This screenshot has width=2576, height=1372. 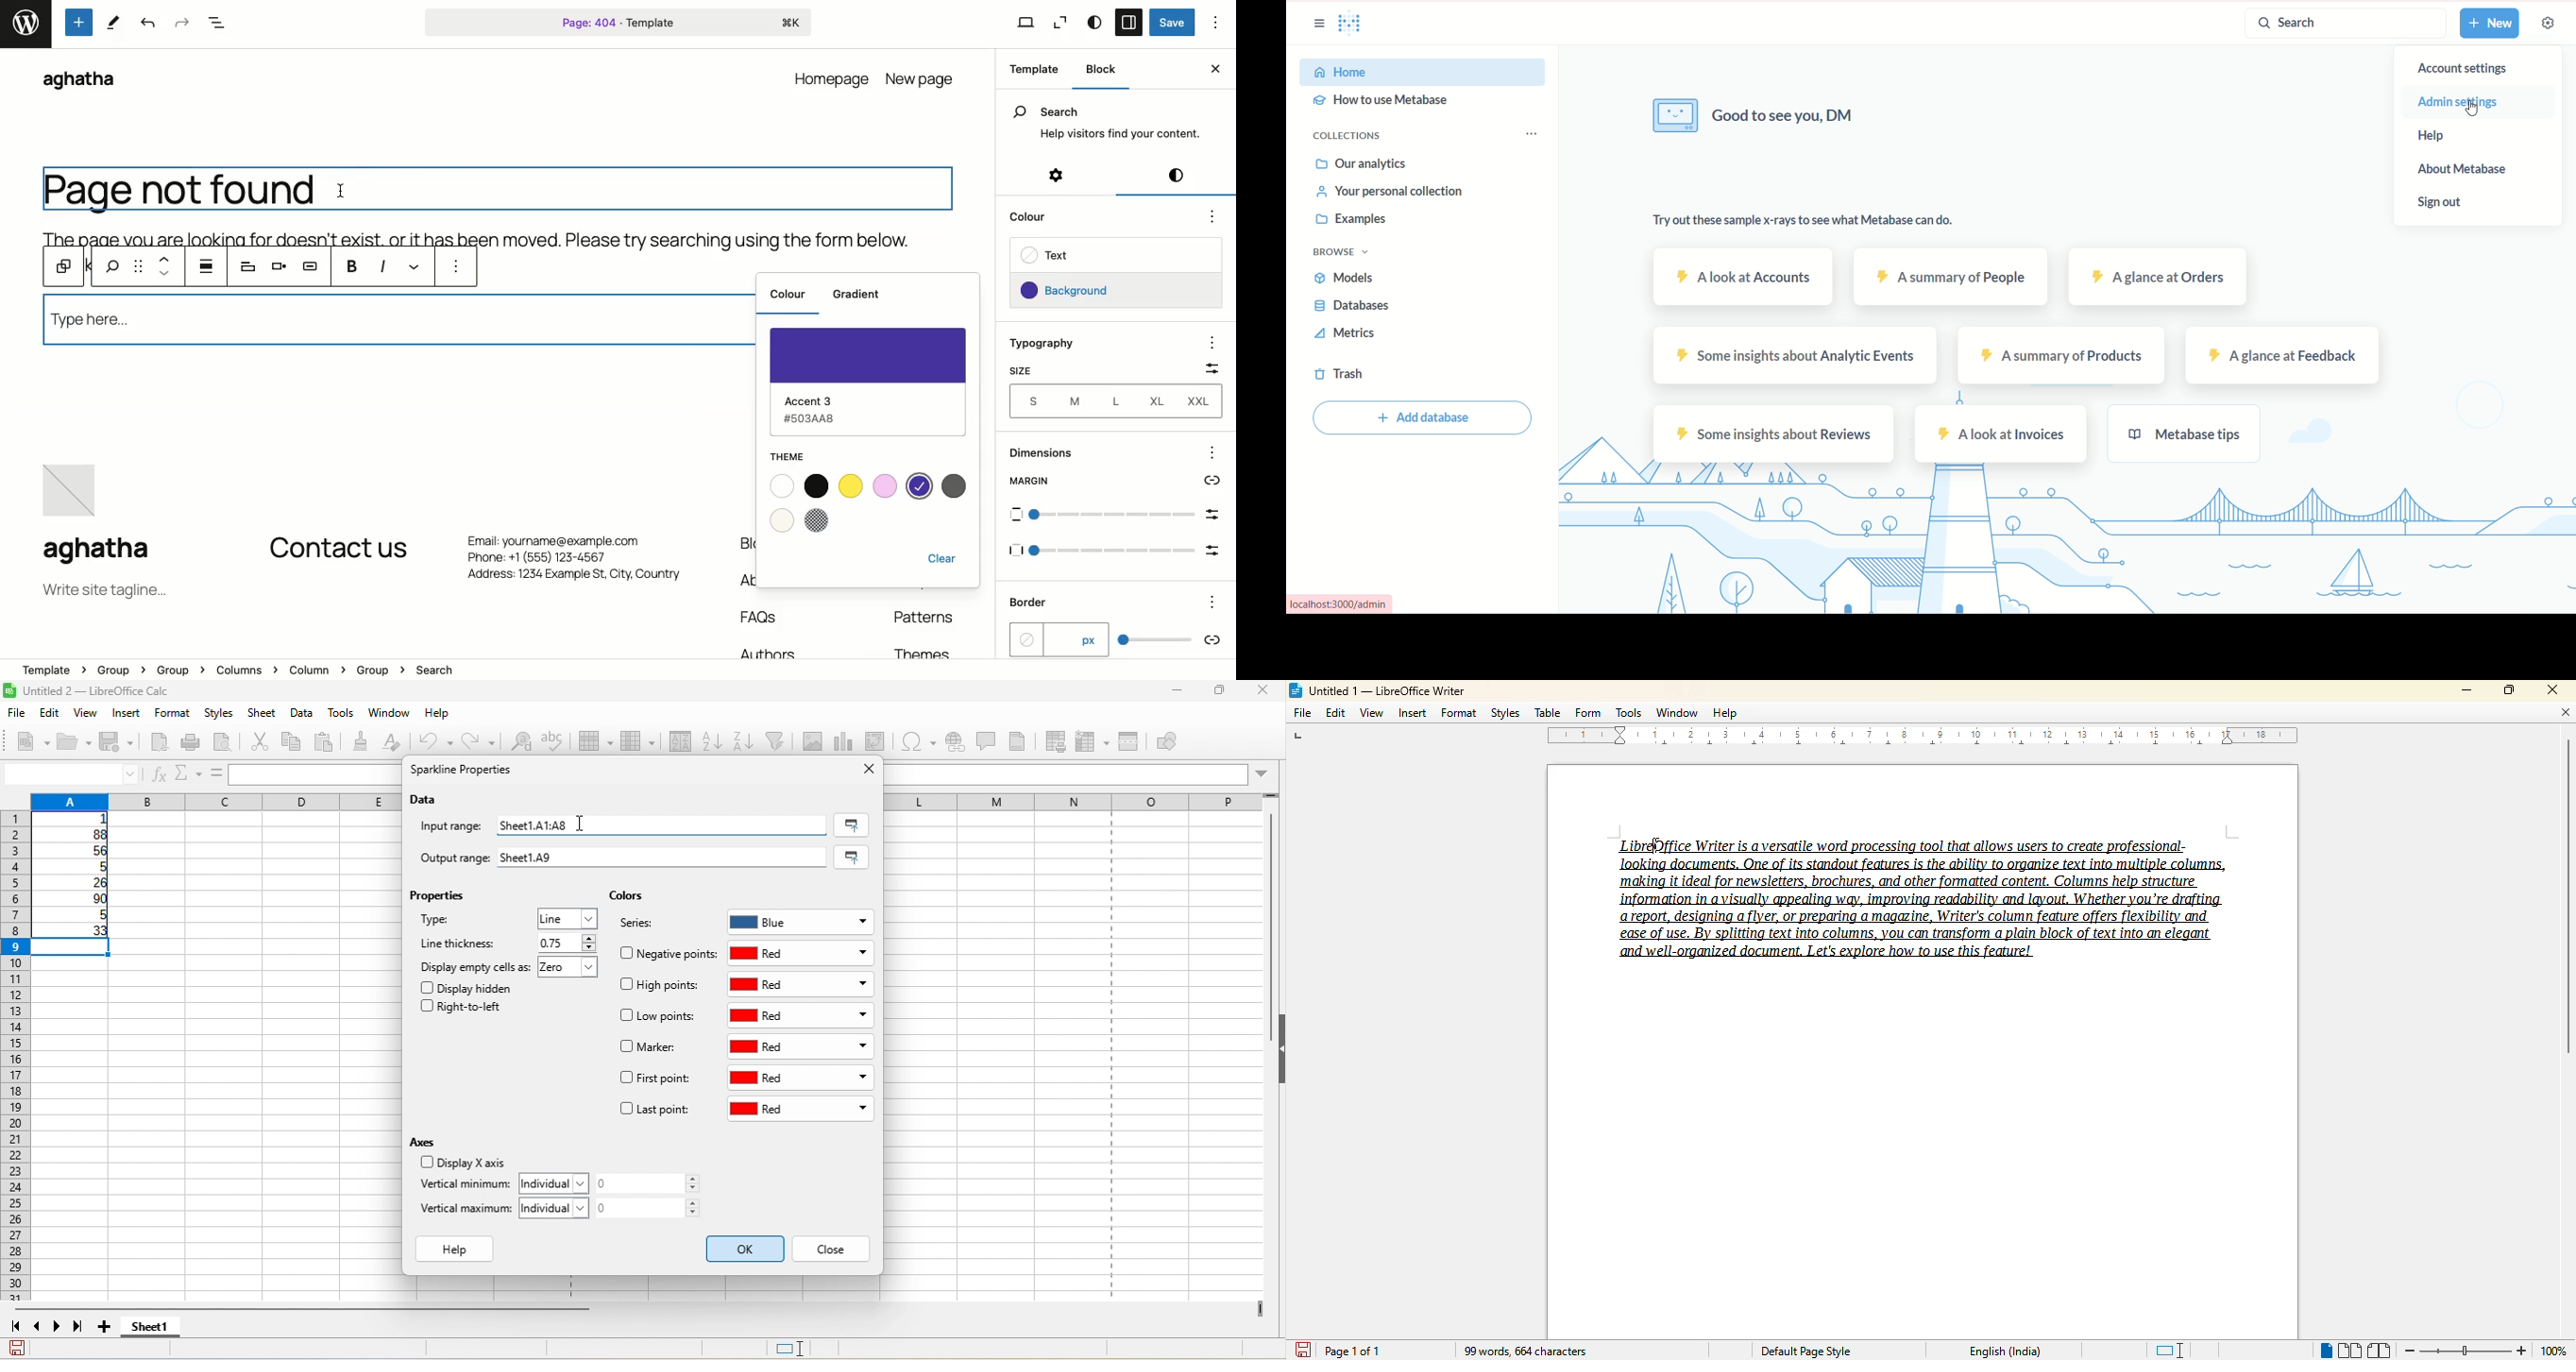 I want to click on Help visitors find your content., so click(x=1119, y=135).